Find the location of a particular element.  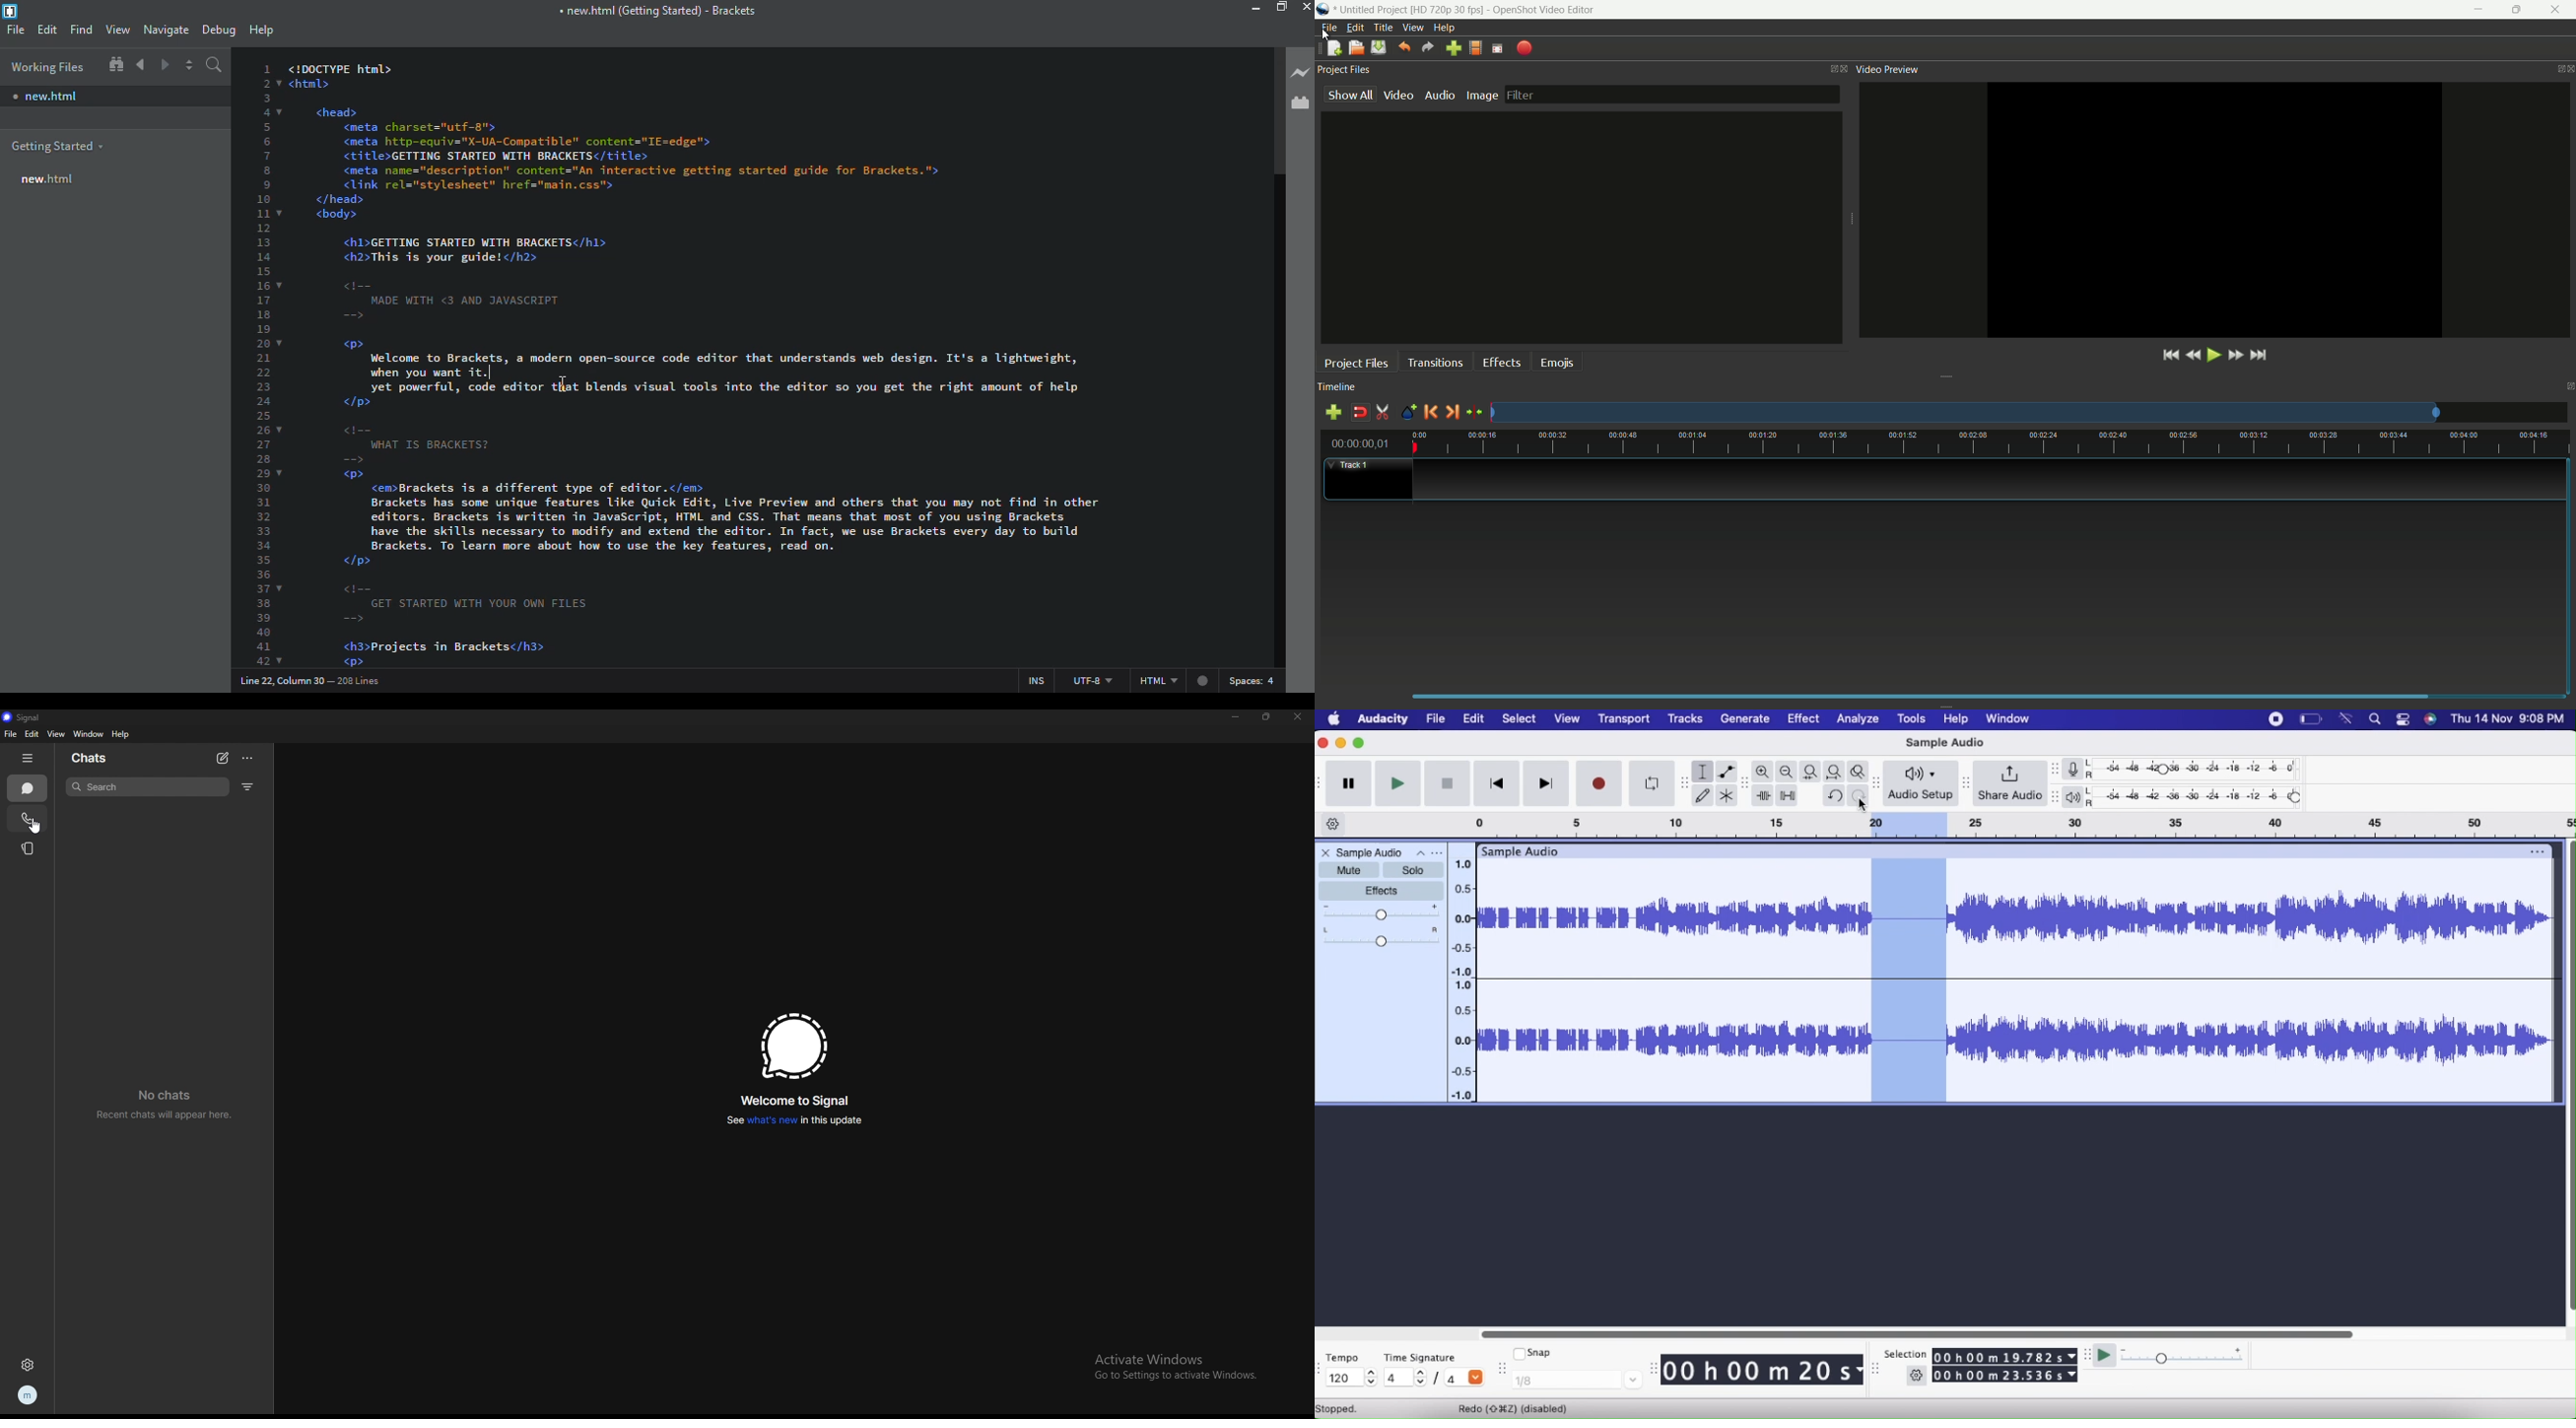

maximize is located at coordinates (1281, 7).